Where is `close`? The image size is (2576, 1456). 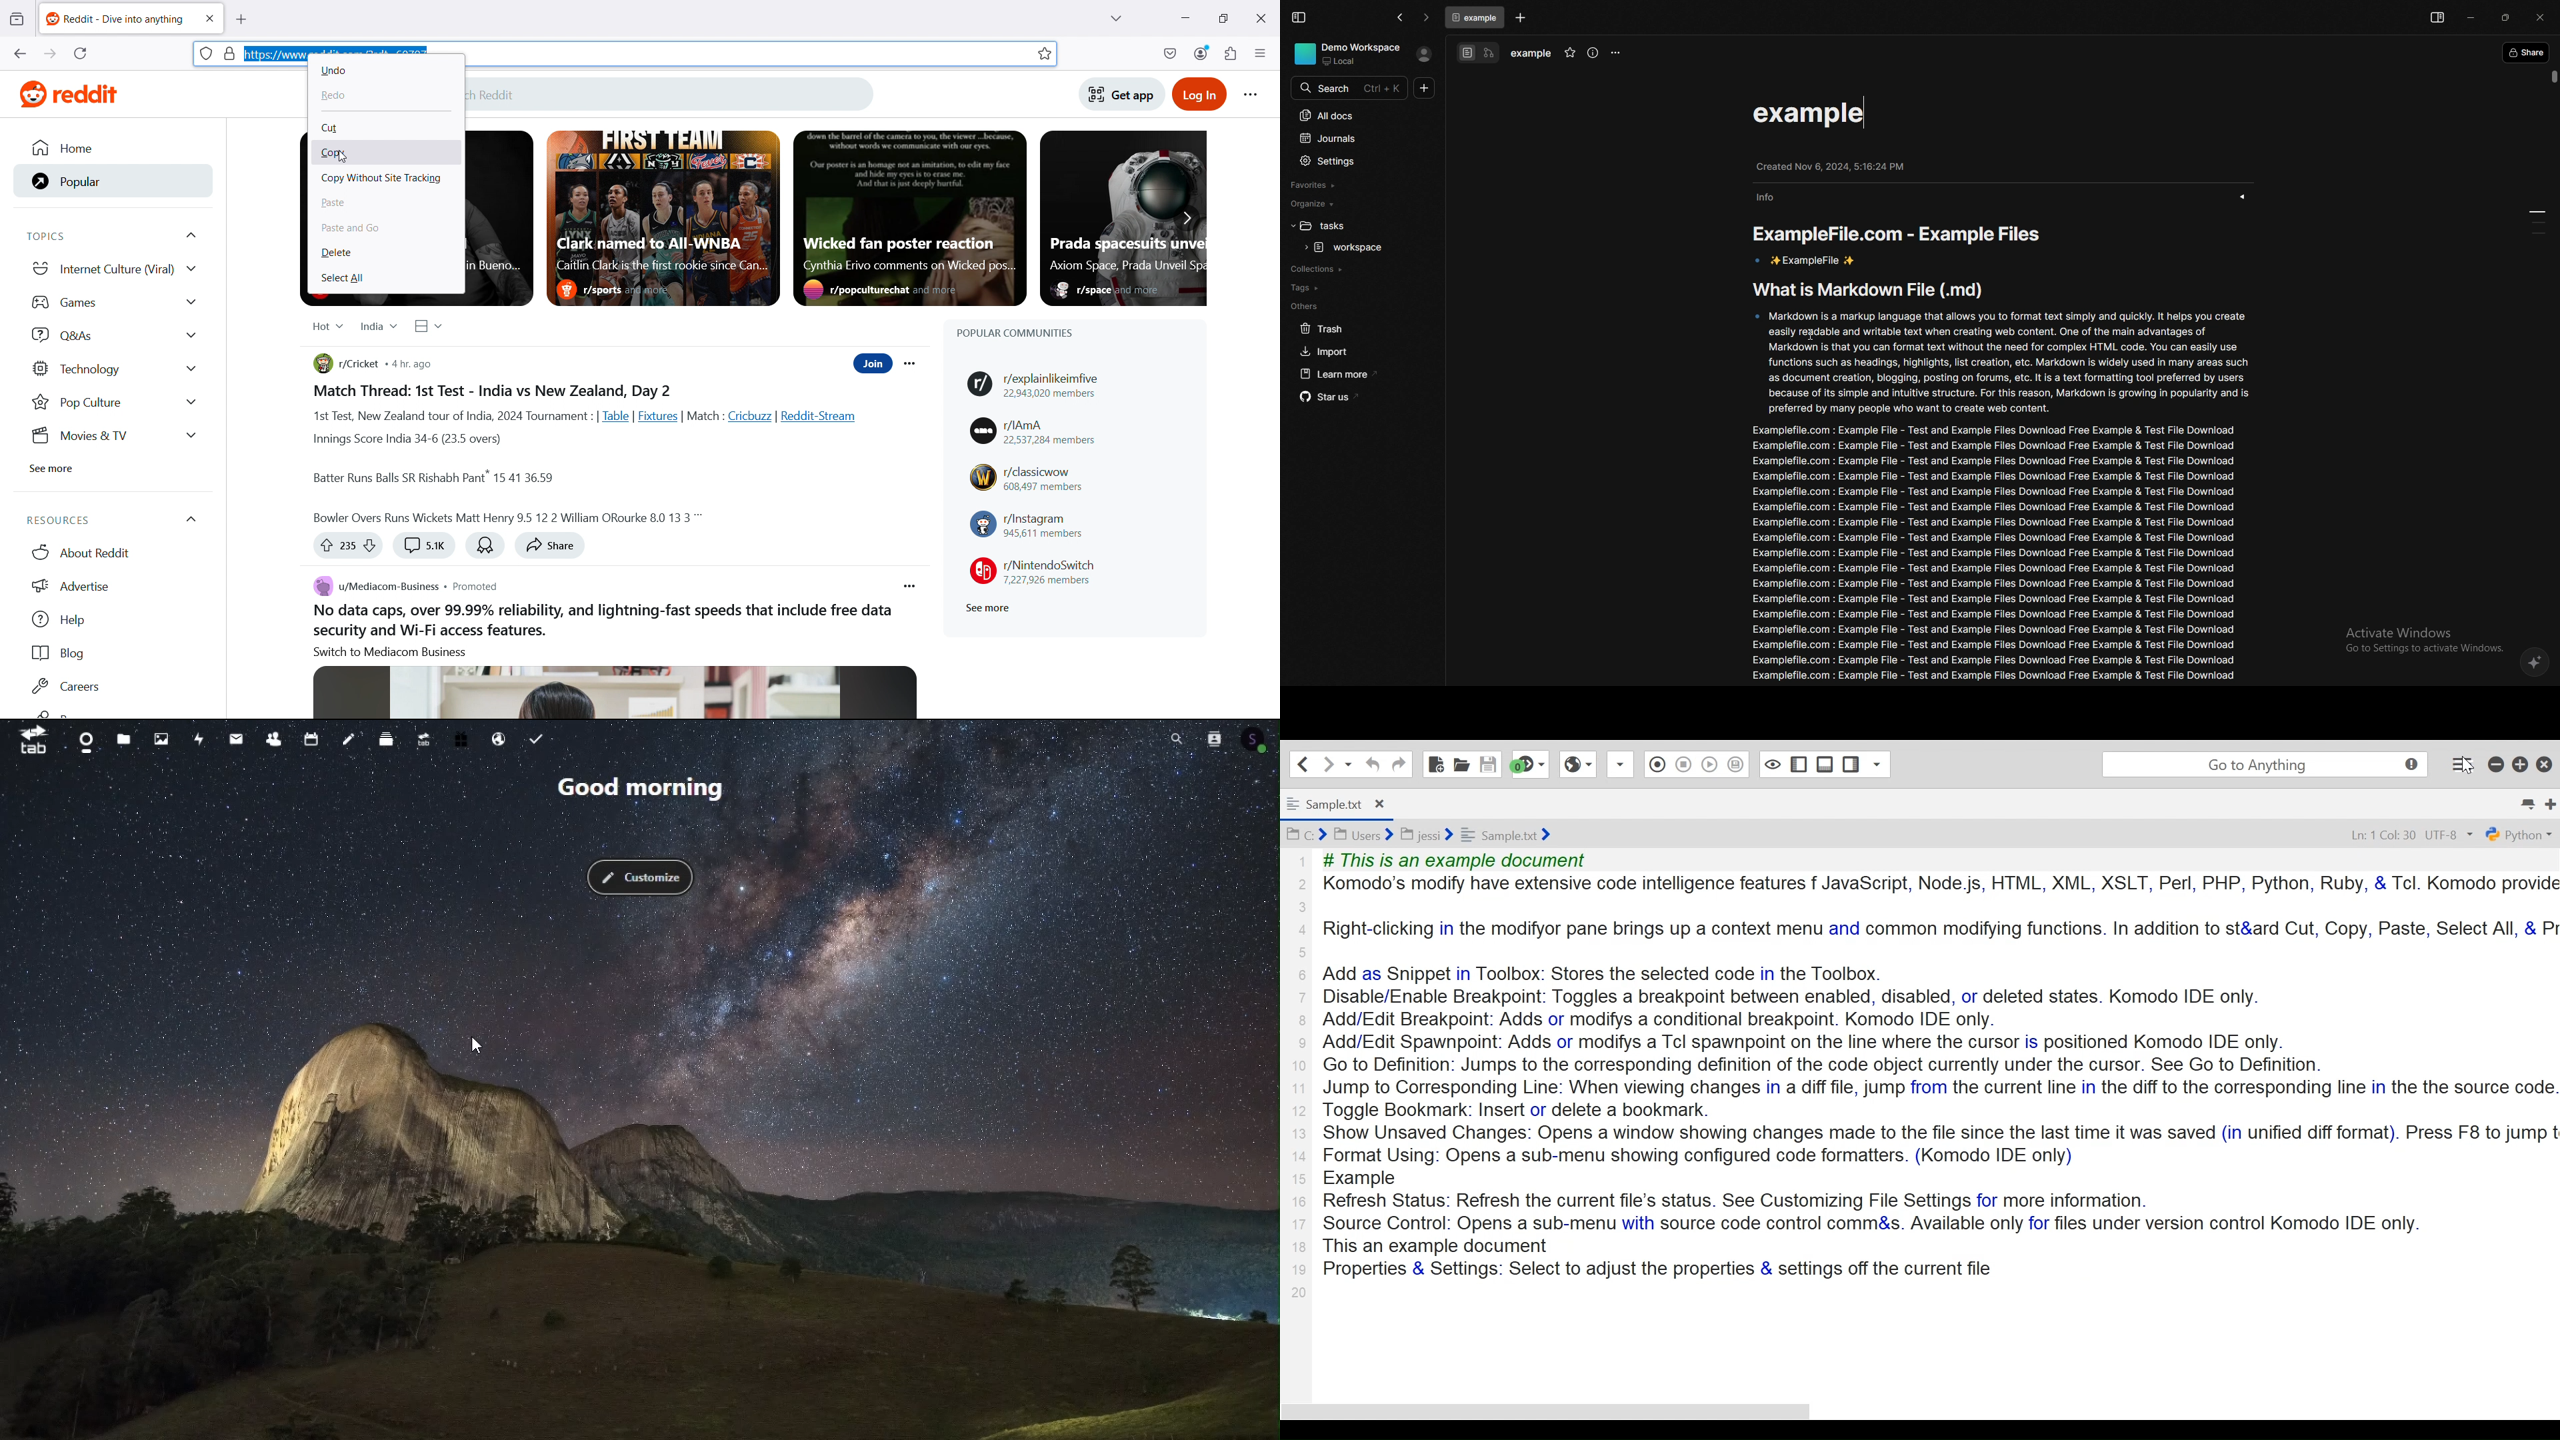 close is located at coordinates (1259, 17).